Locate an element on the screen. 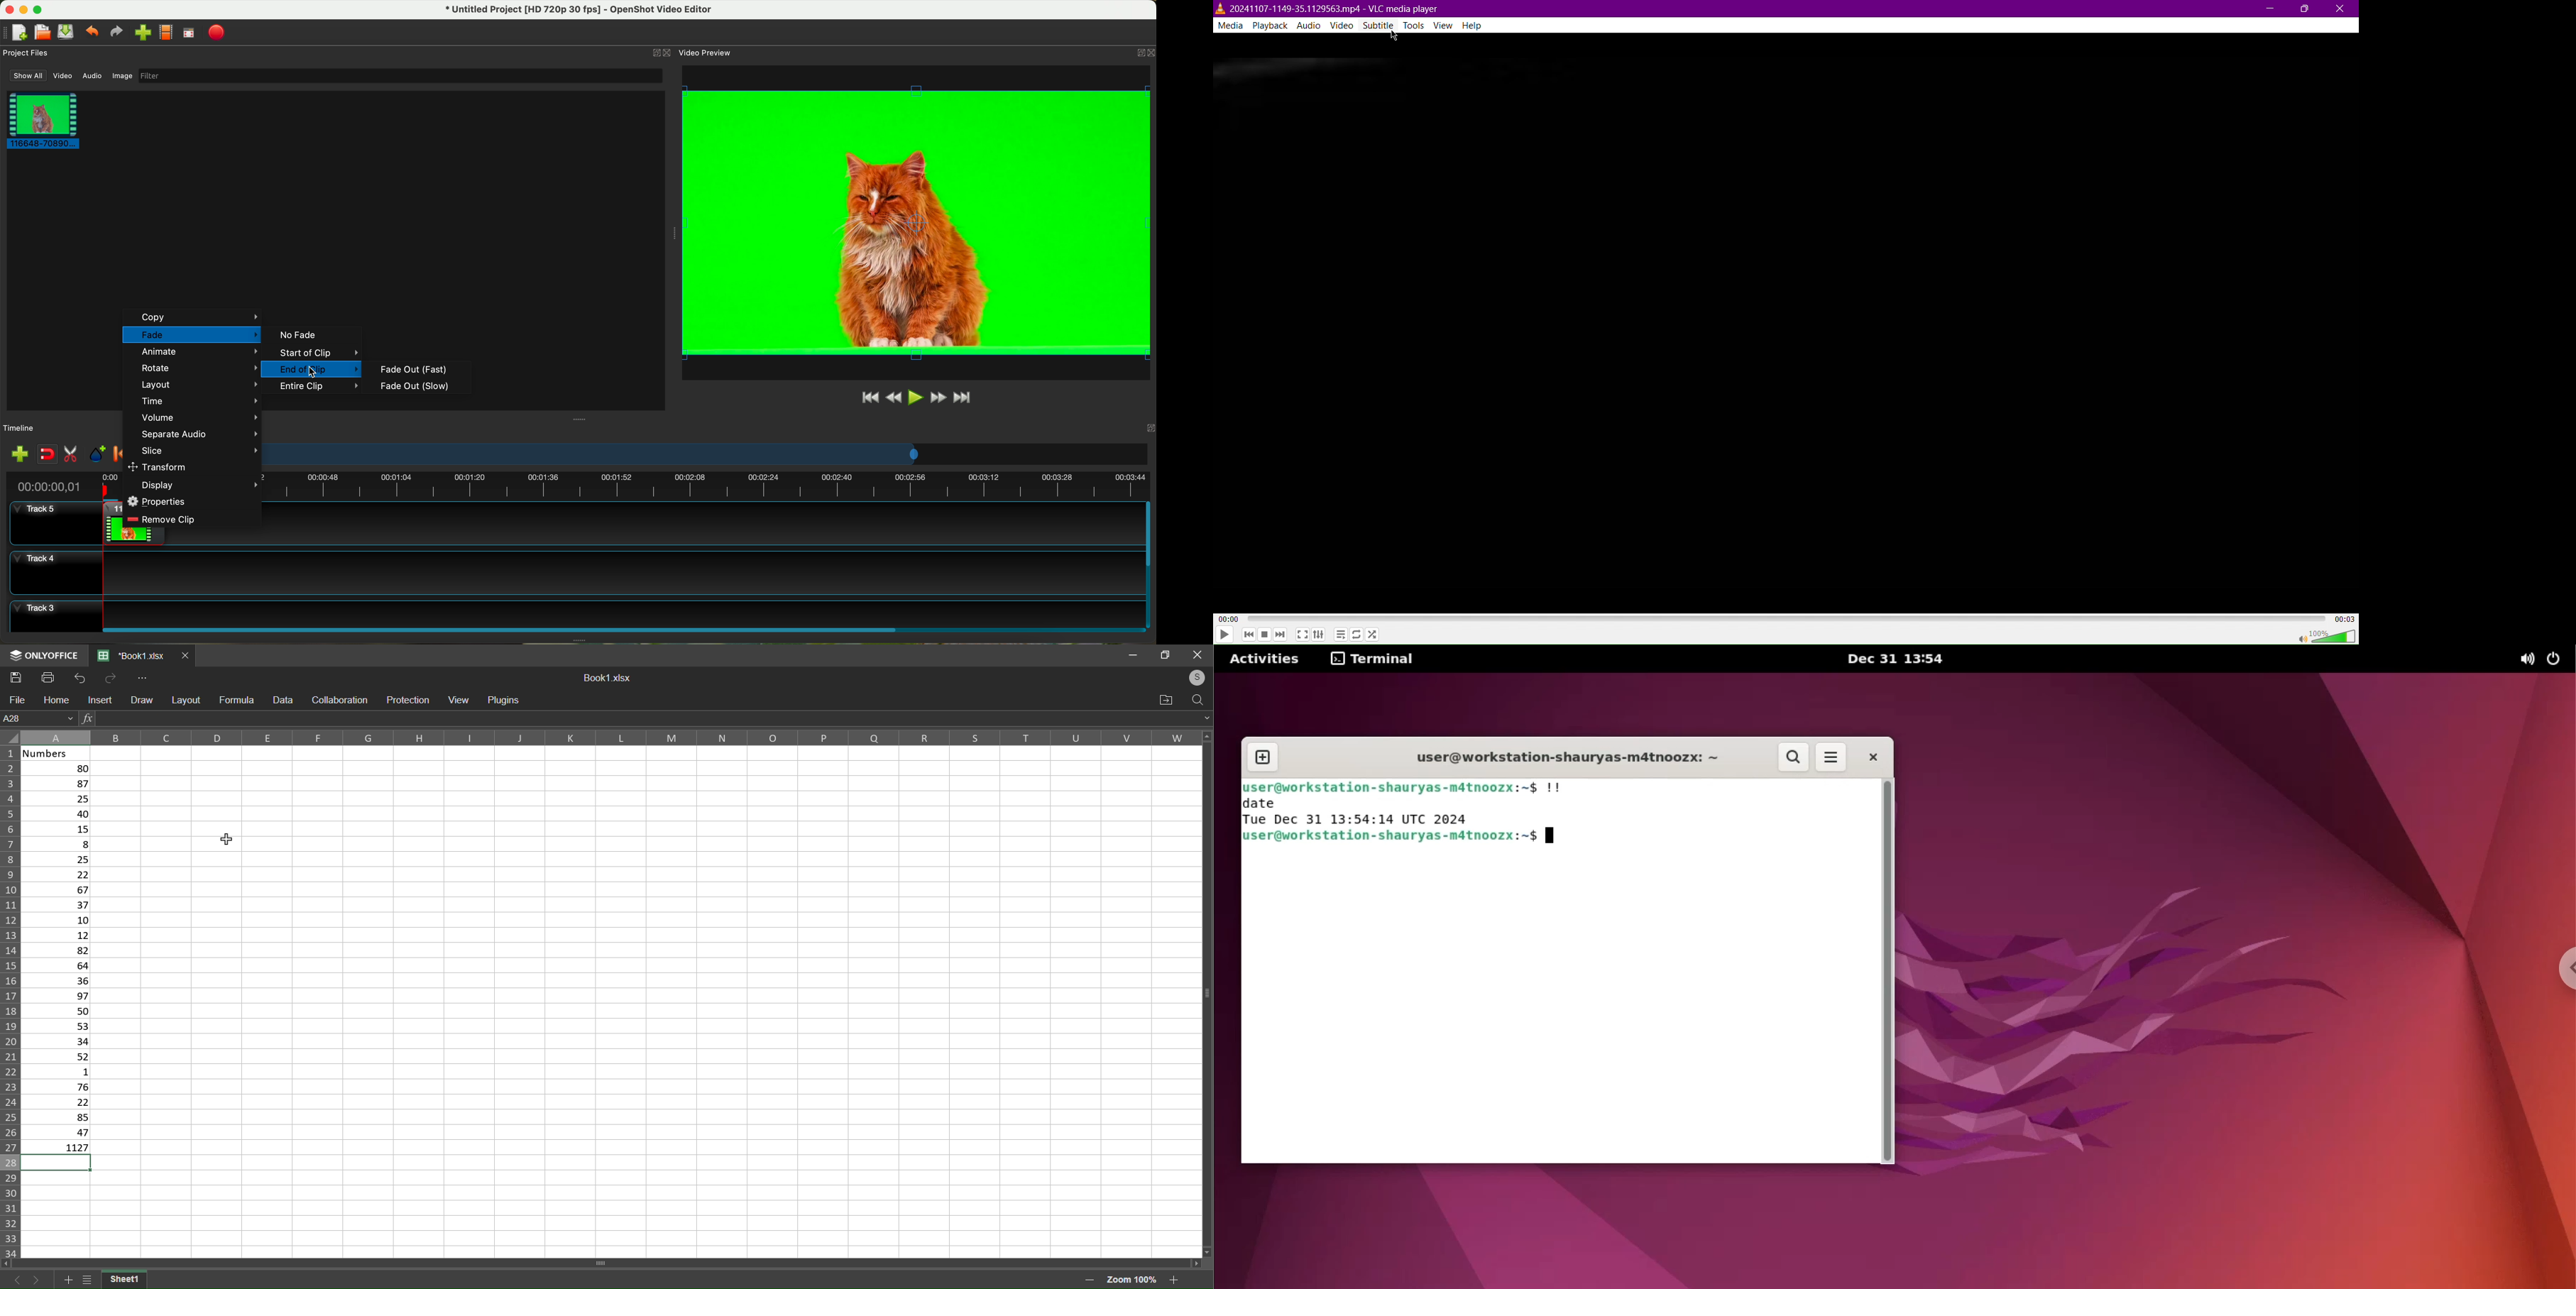  Subtitle is located at coordinates (1379, 25).